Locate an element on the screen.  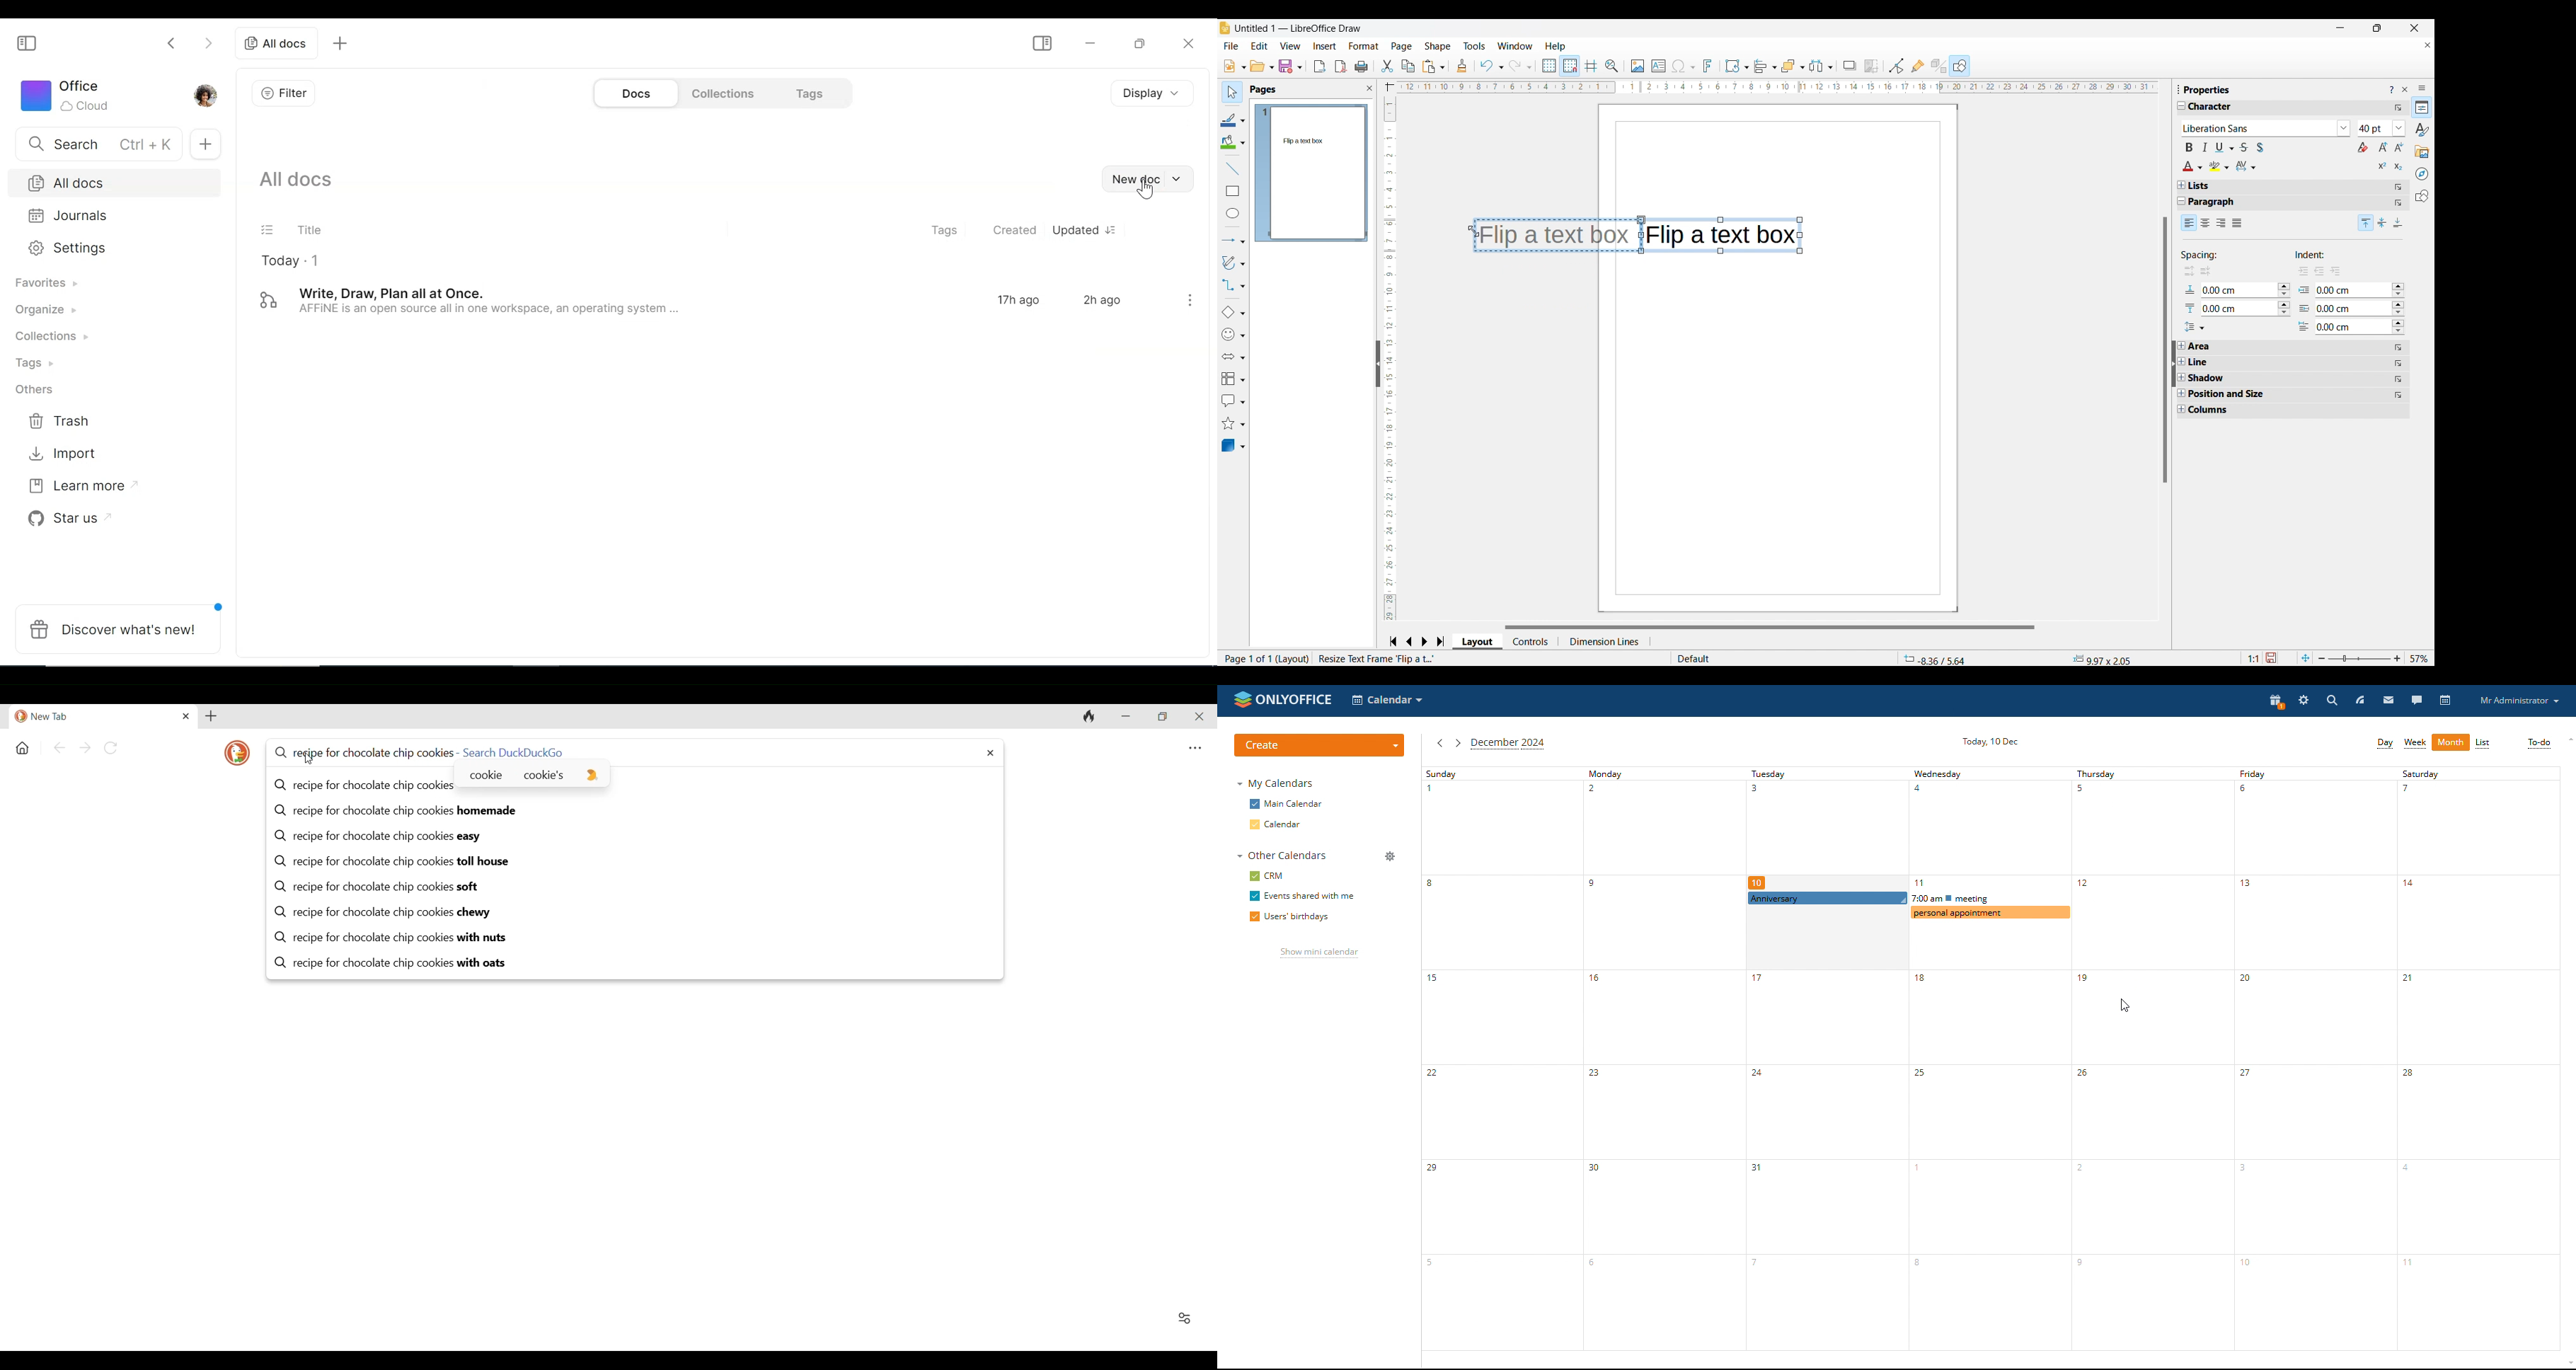
Crop image is located at coordinates (1872, 67).